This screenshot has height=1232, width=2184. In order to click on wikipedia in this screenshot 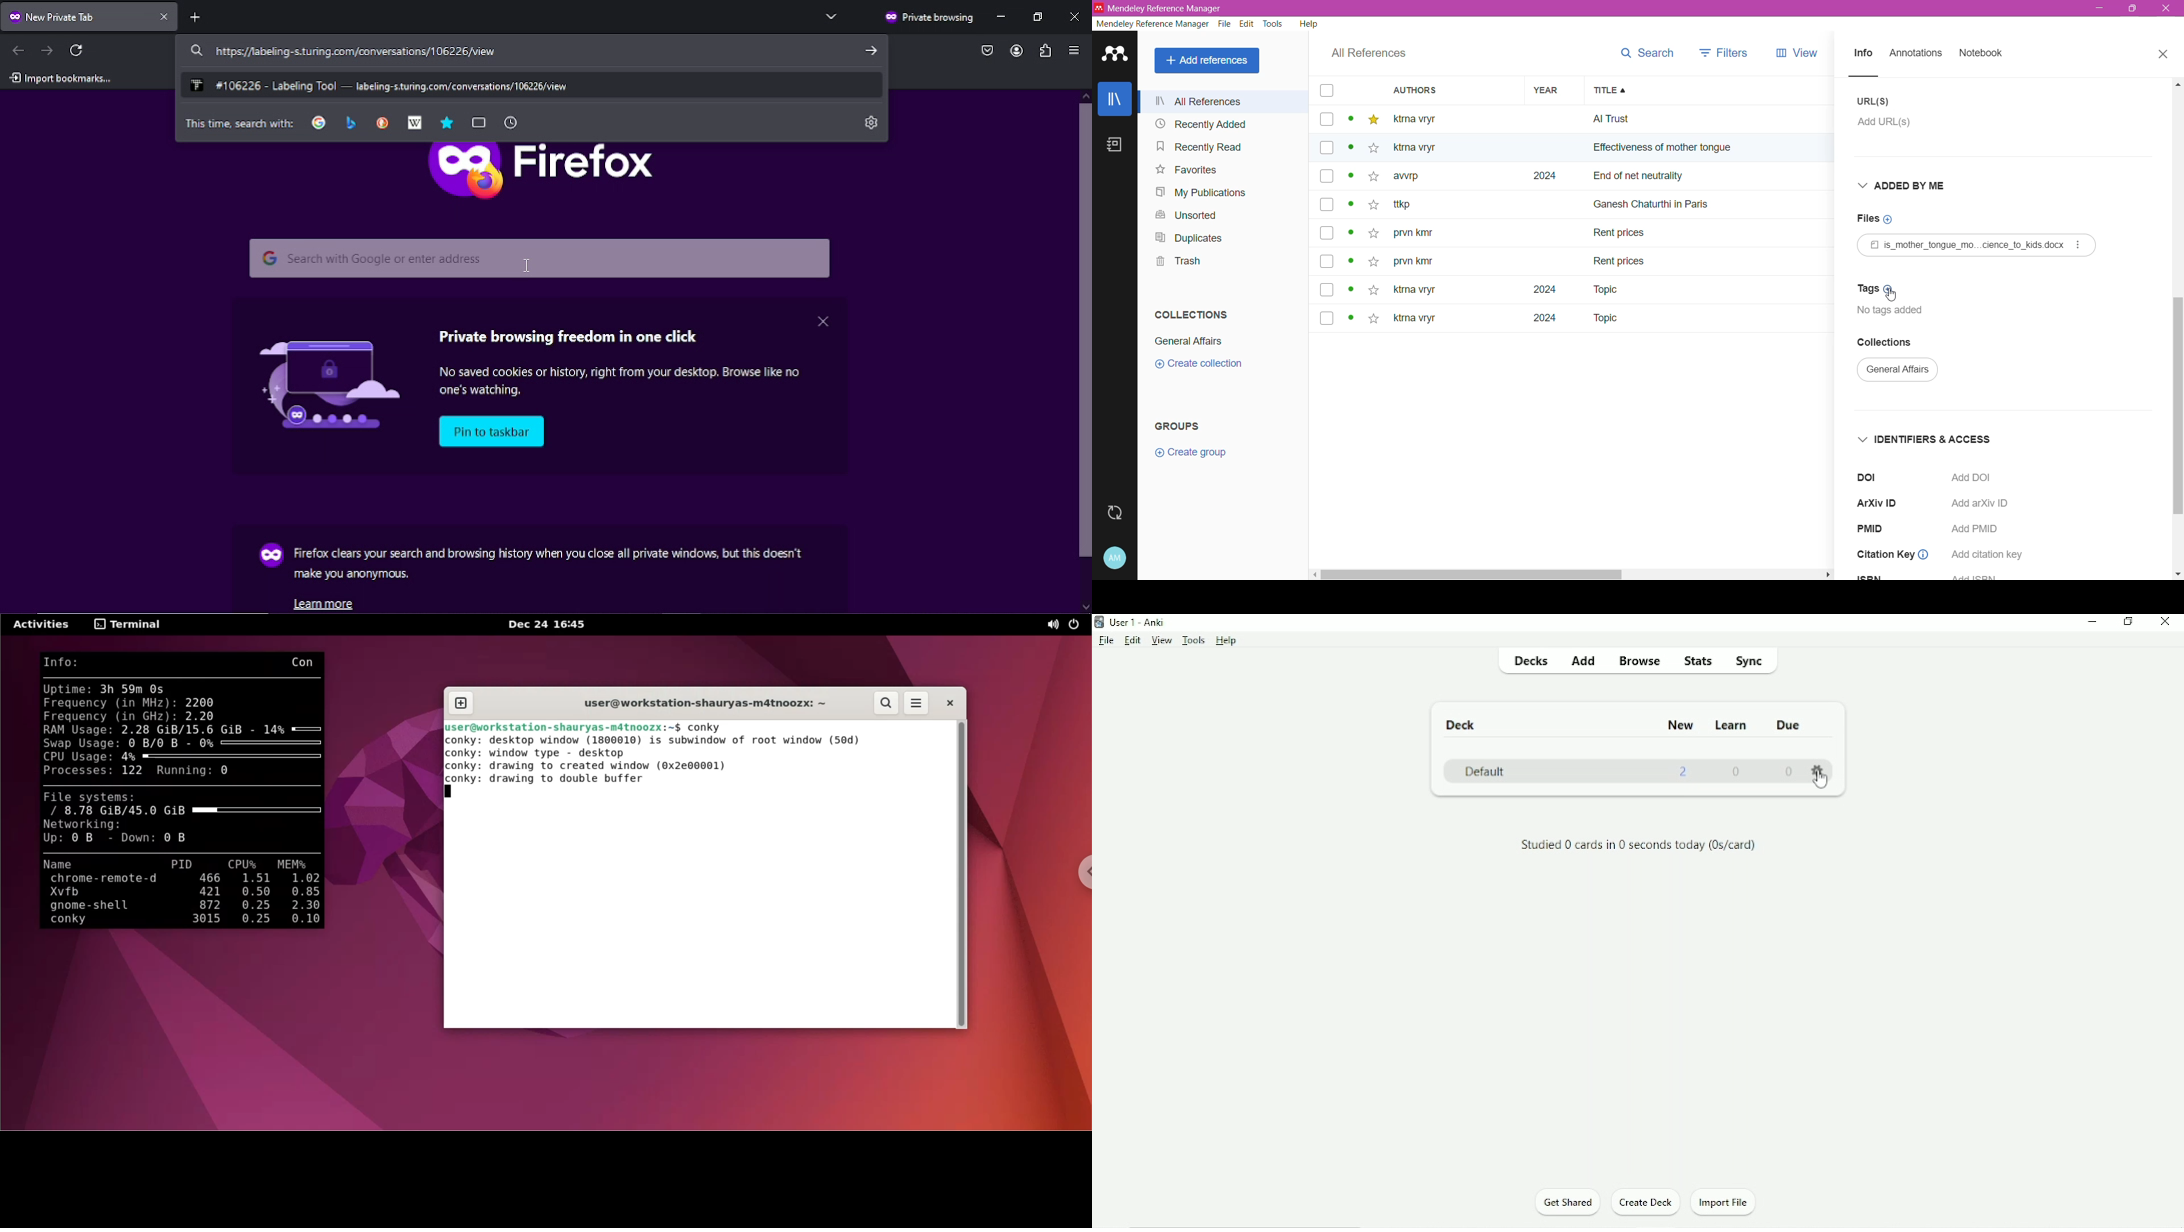, I will do `click(414, 123)`.